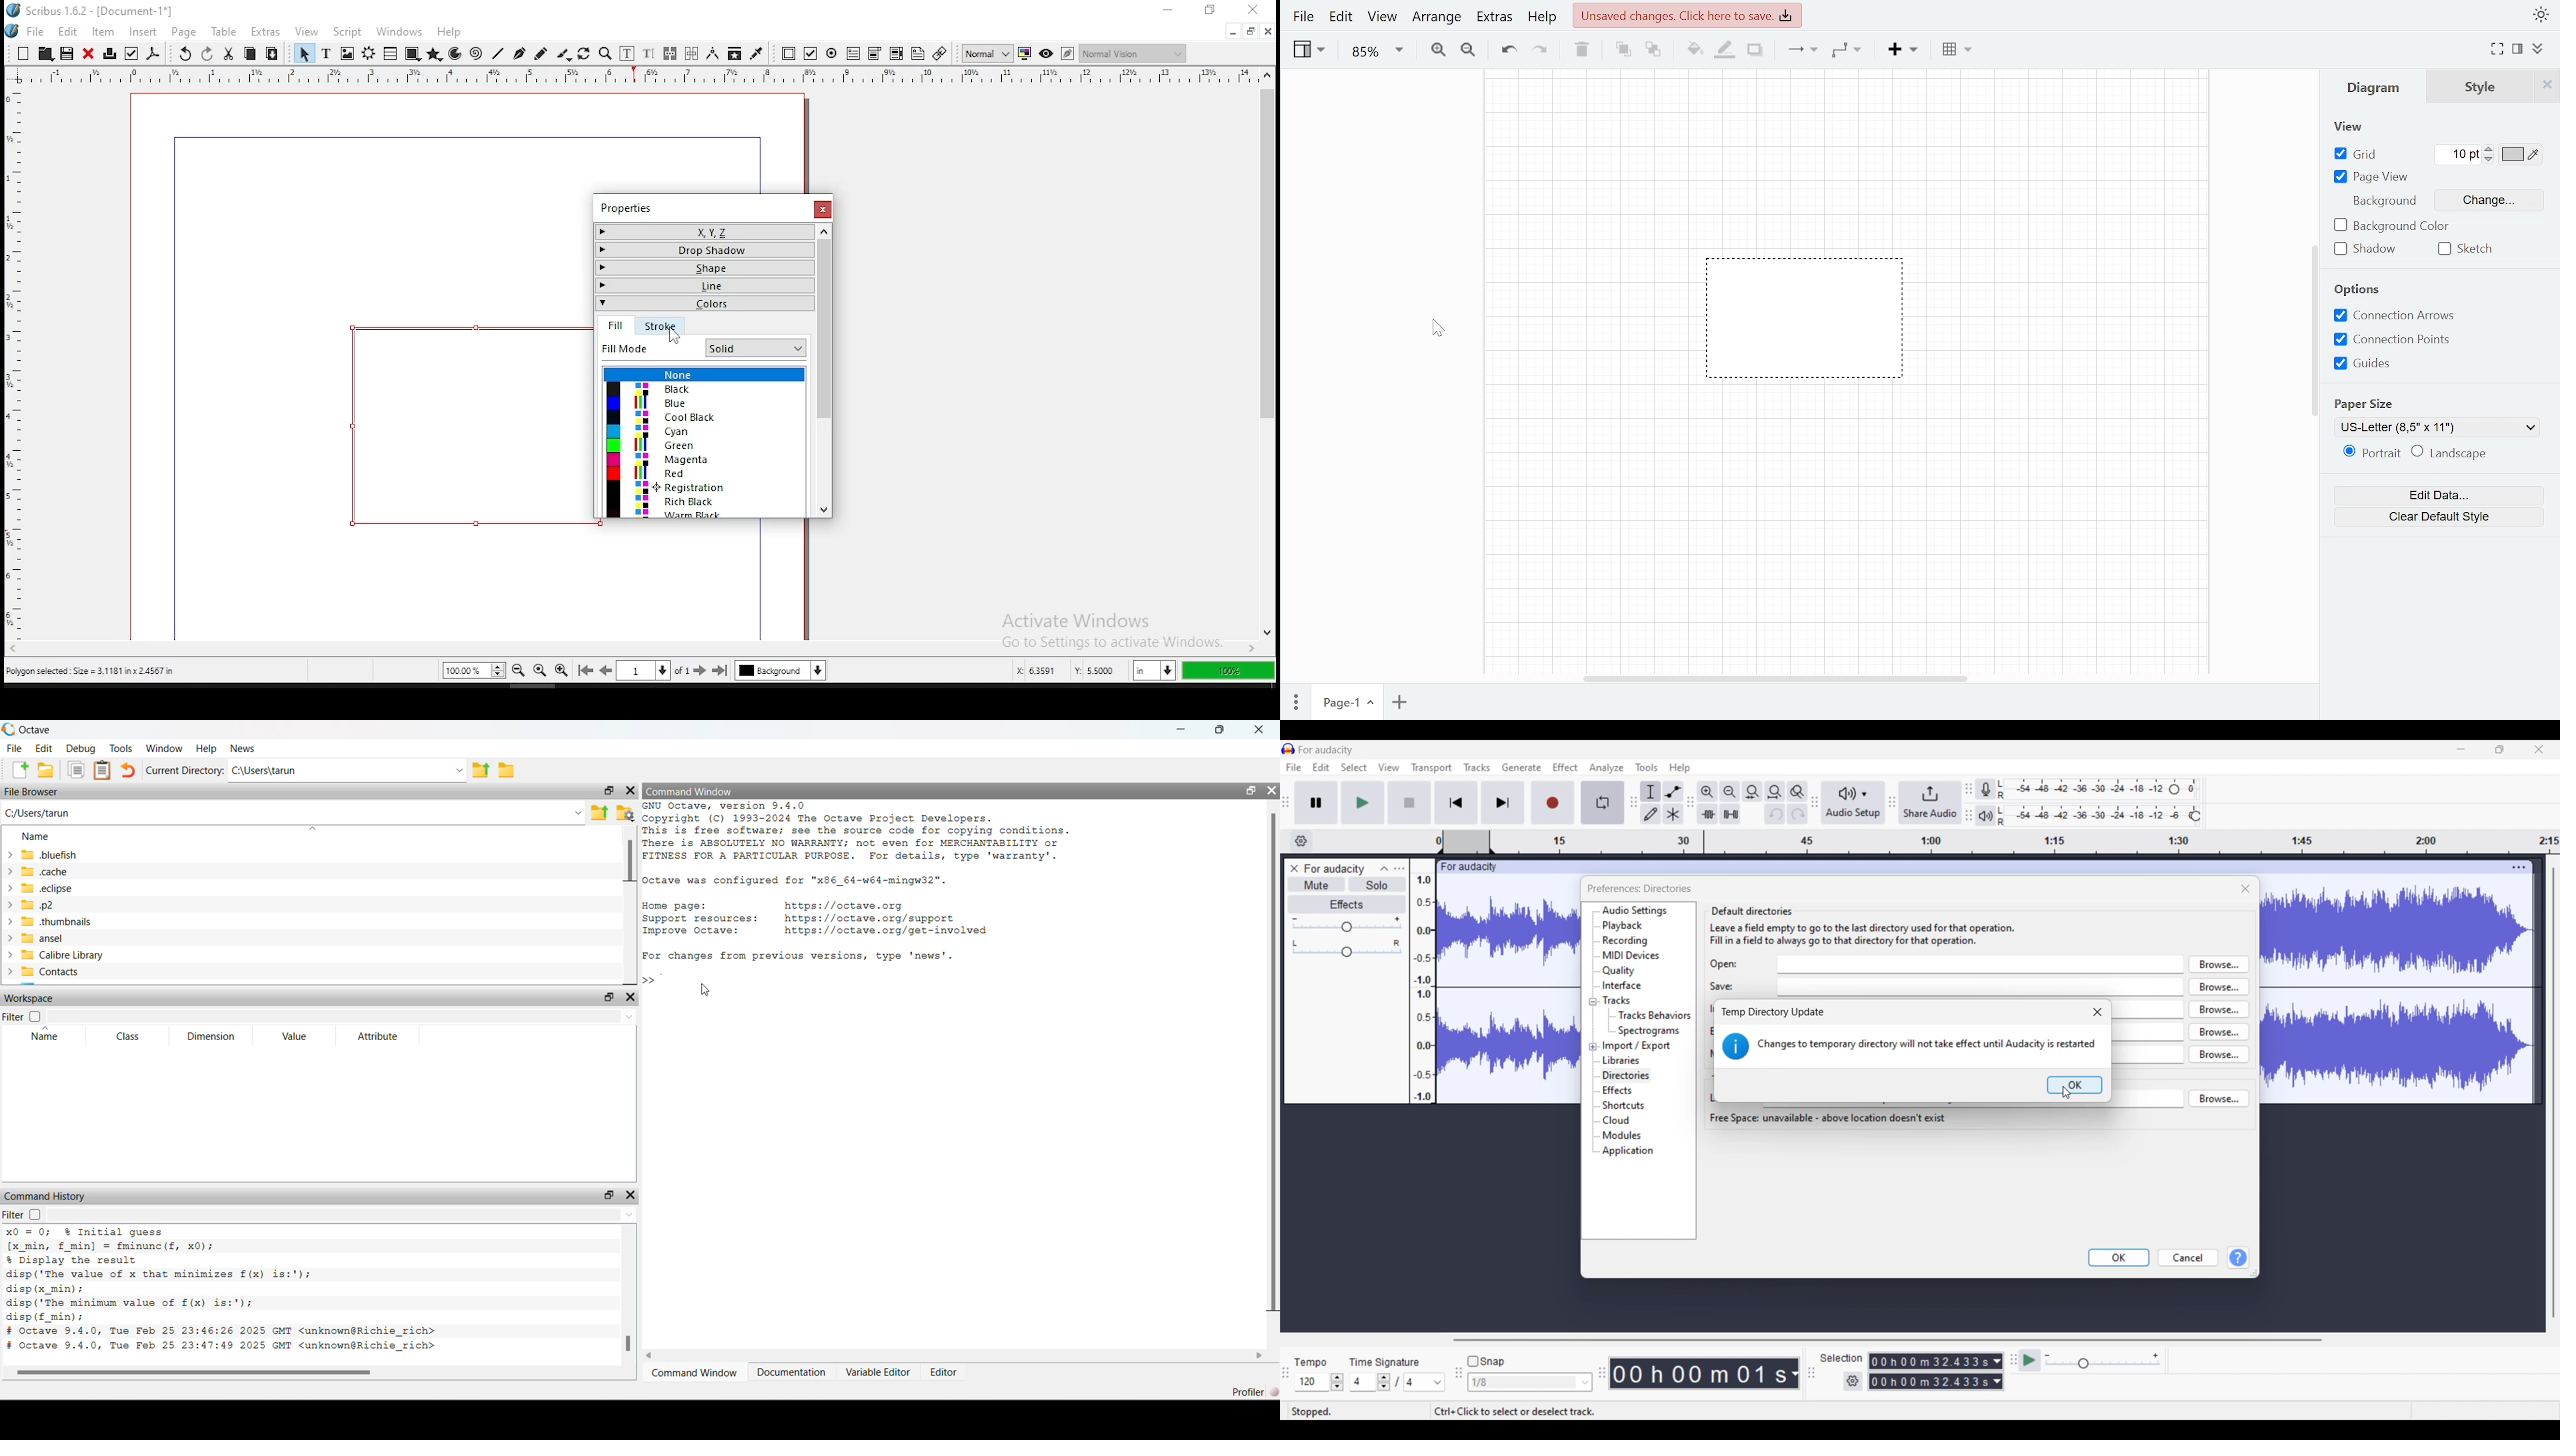  What do you see at coordinates (1638, 889) in the screenshot?
I see `preferences: directories` at bounding box center [1638, 889].